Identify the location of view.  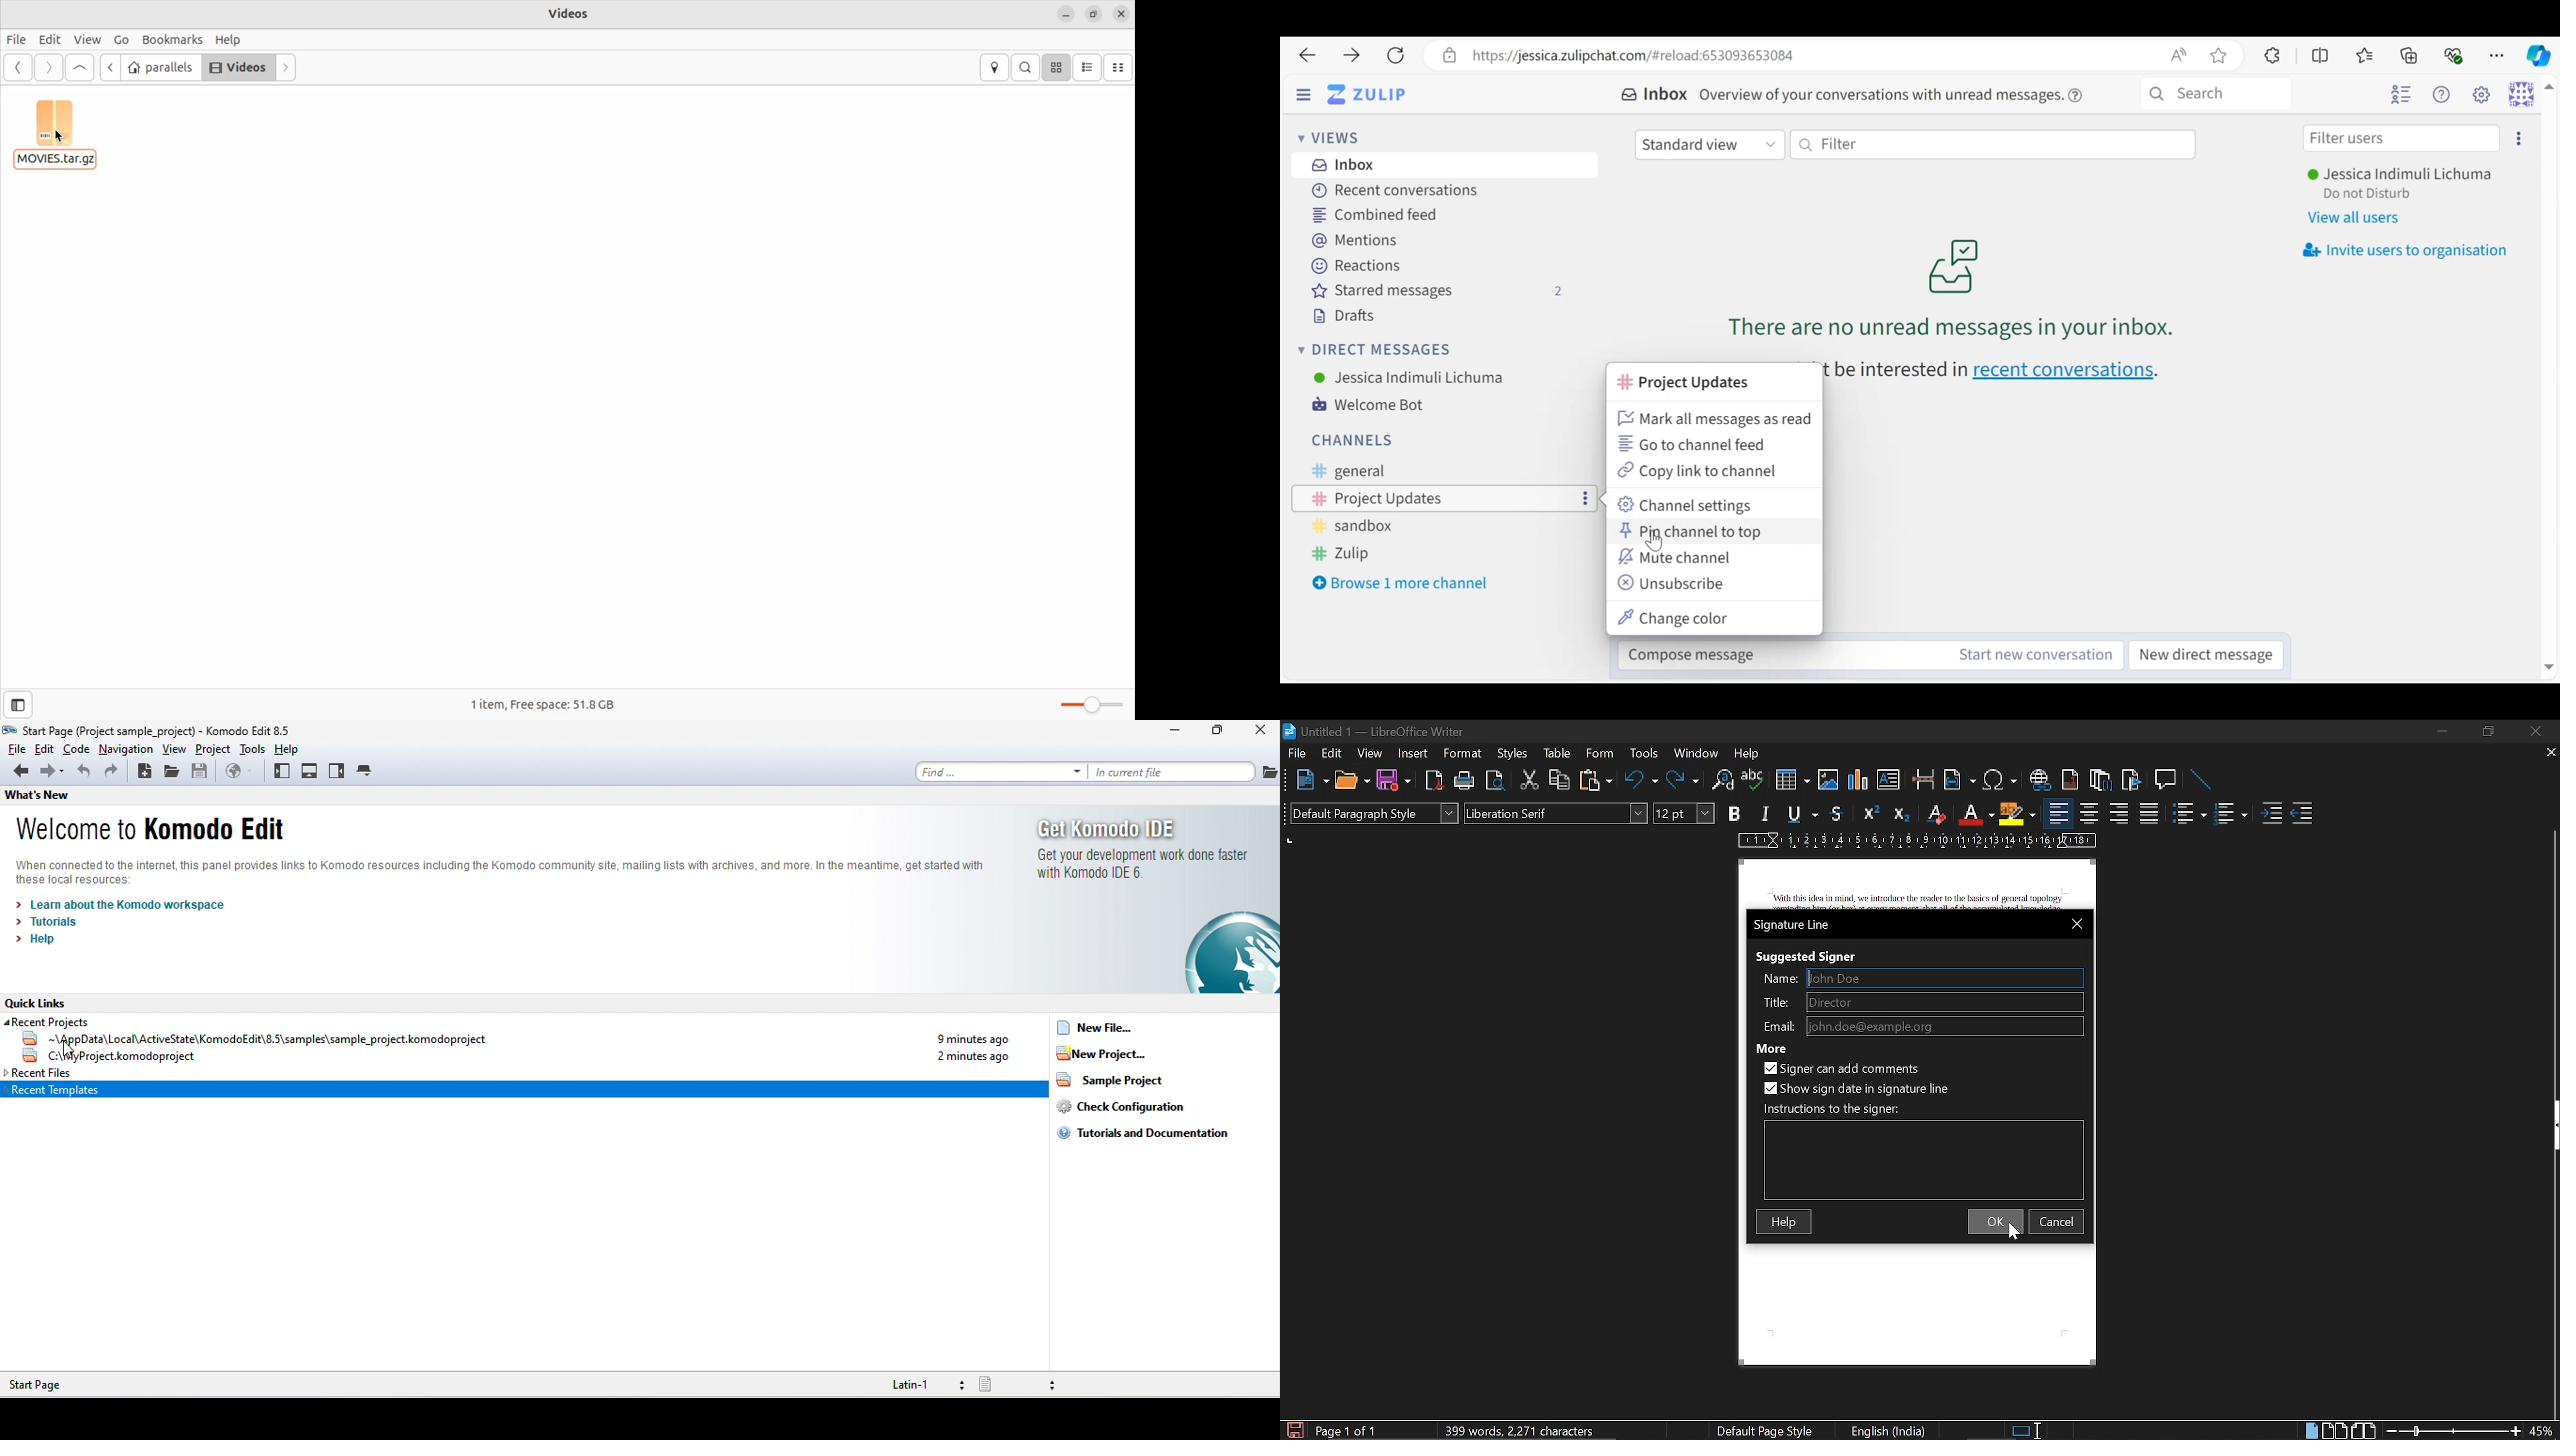
(1370, 752).